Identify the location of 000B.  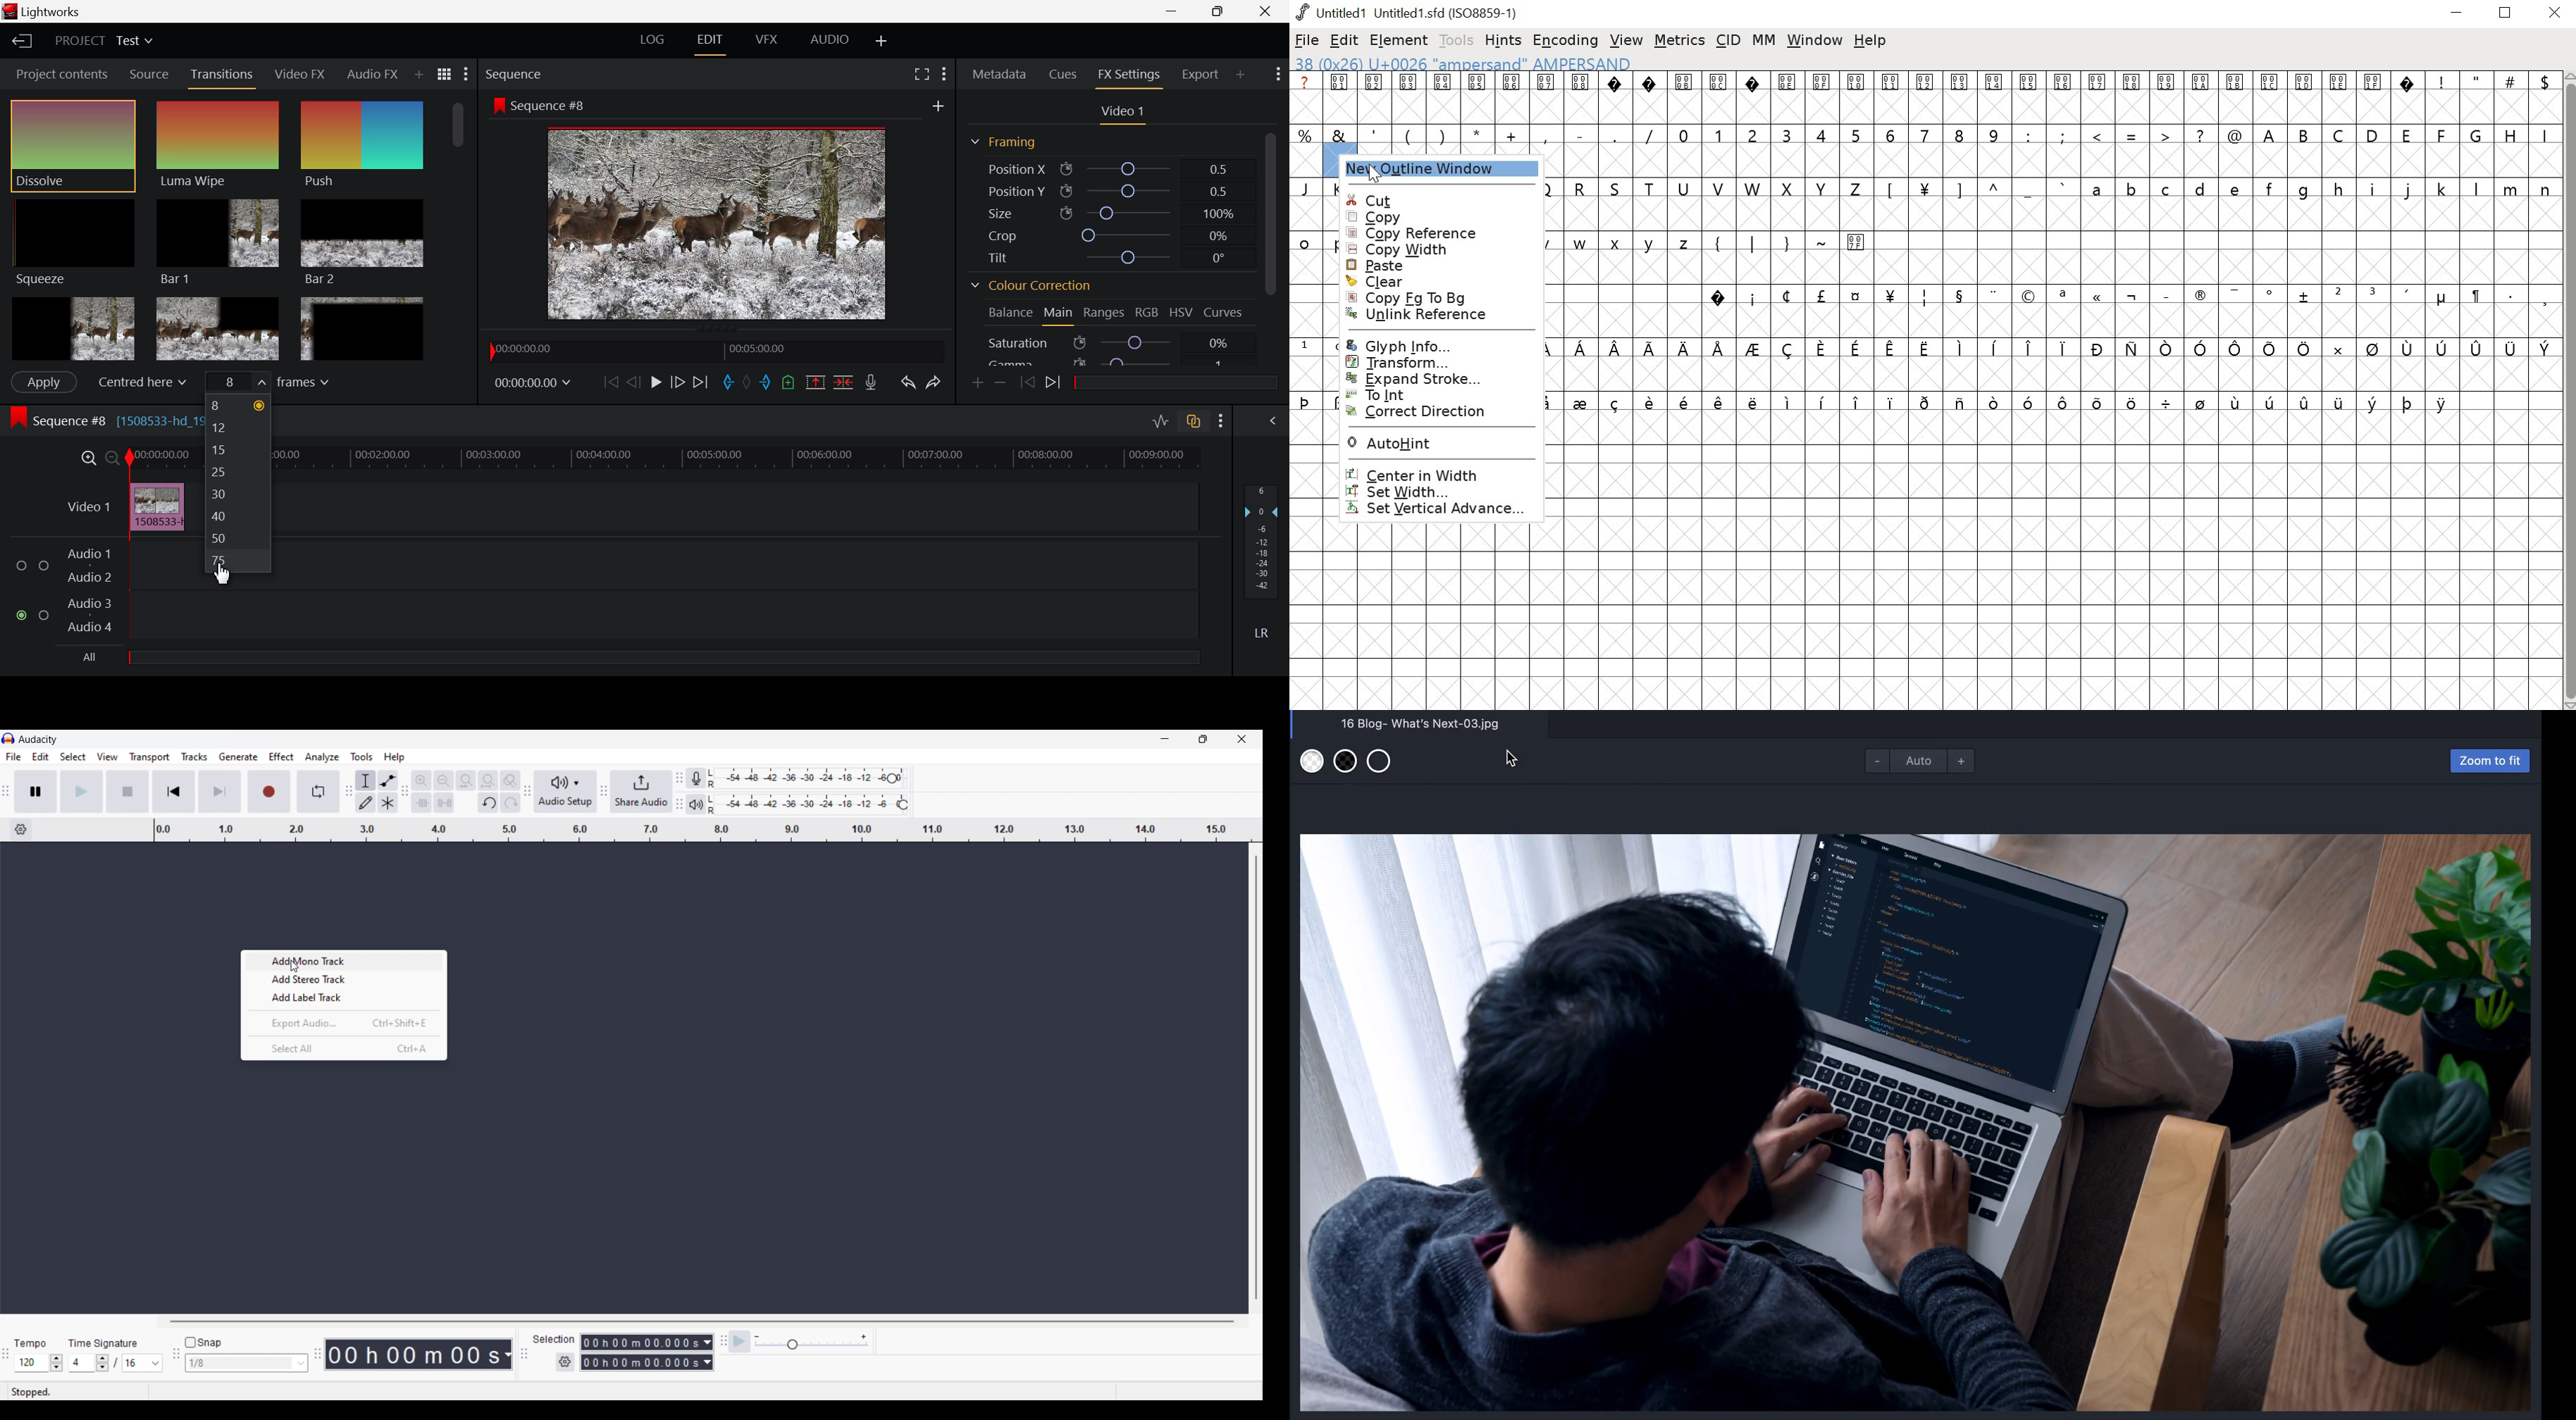
(1683, 97).